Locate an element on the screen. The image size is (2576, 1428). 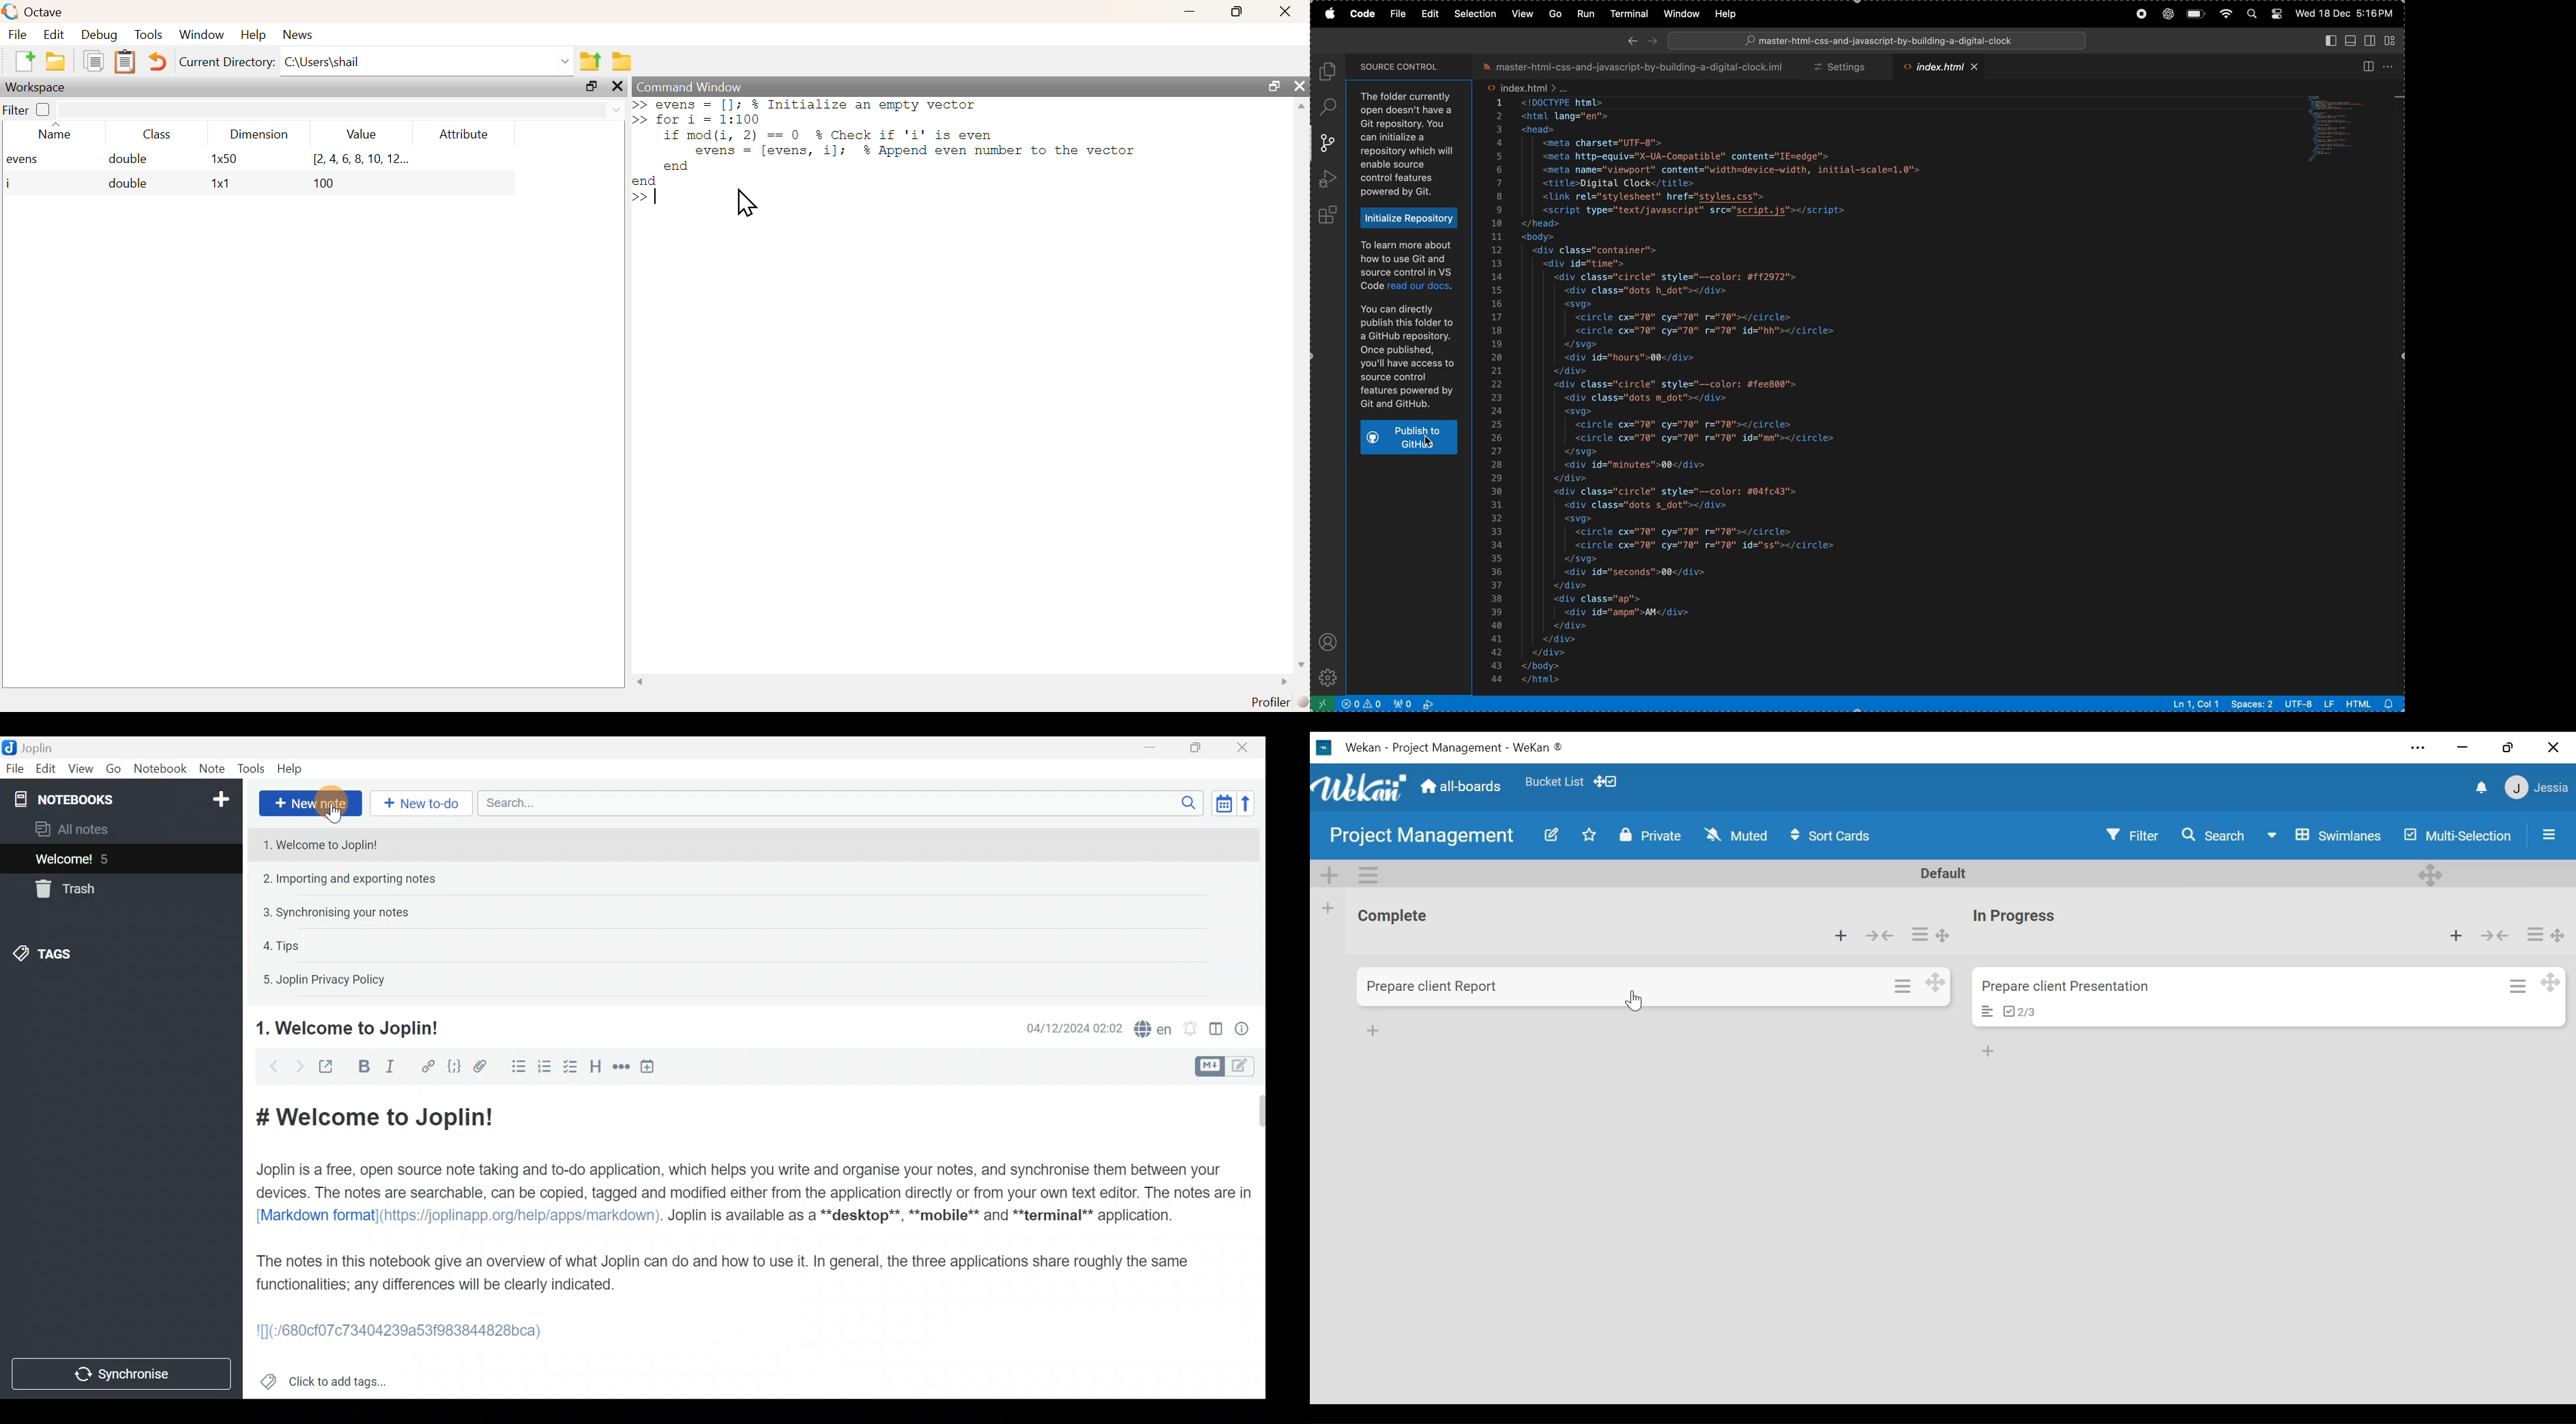
run and debug is located at coordinates (1328, 179).